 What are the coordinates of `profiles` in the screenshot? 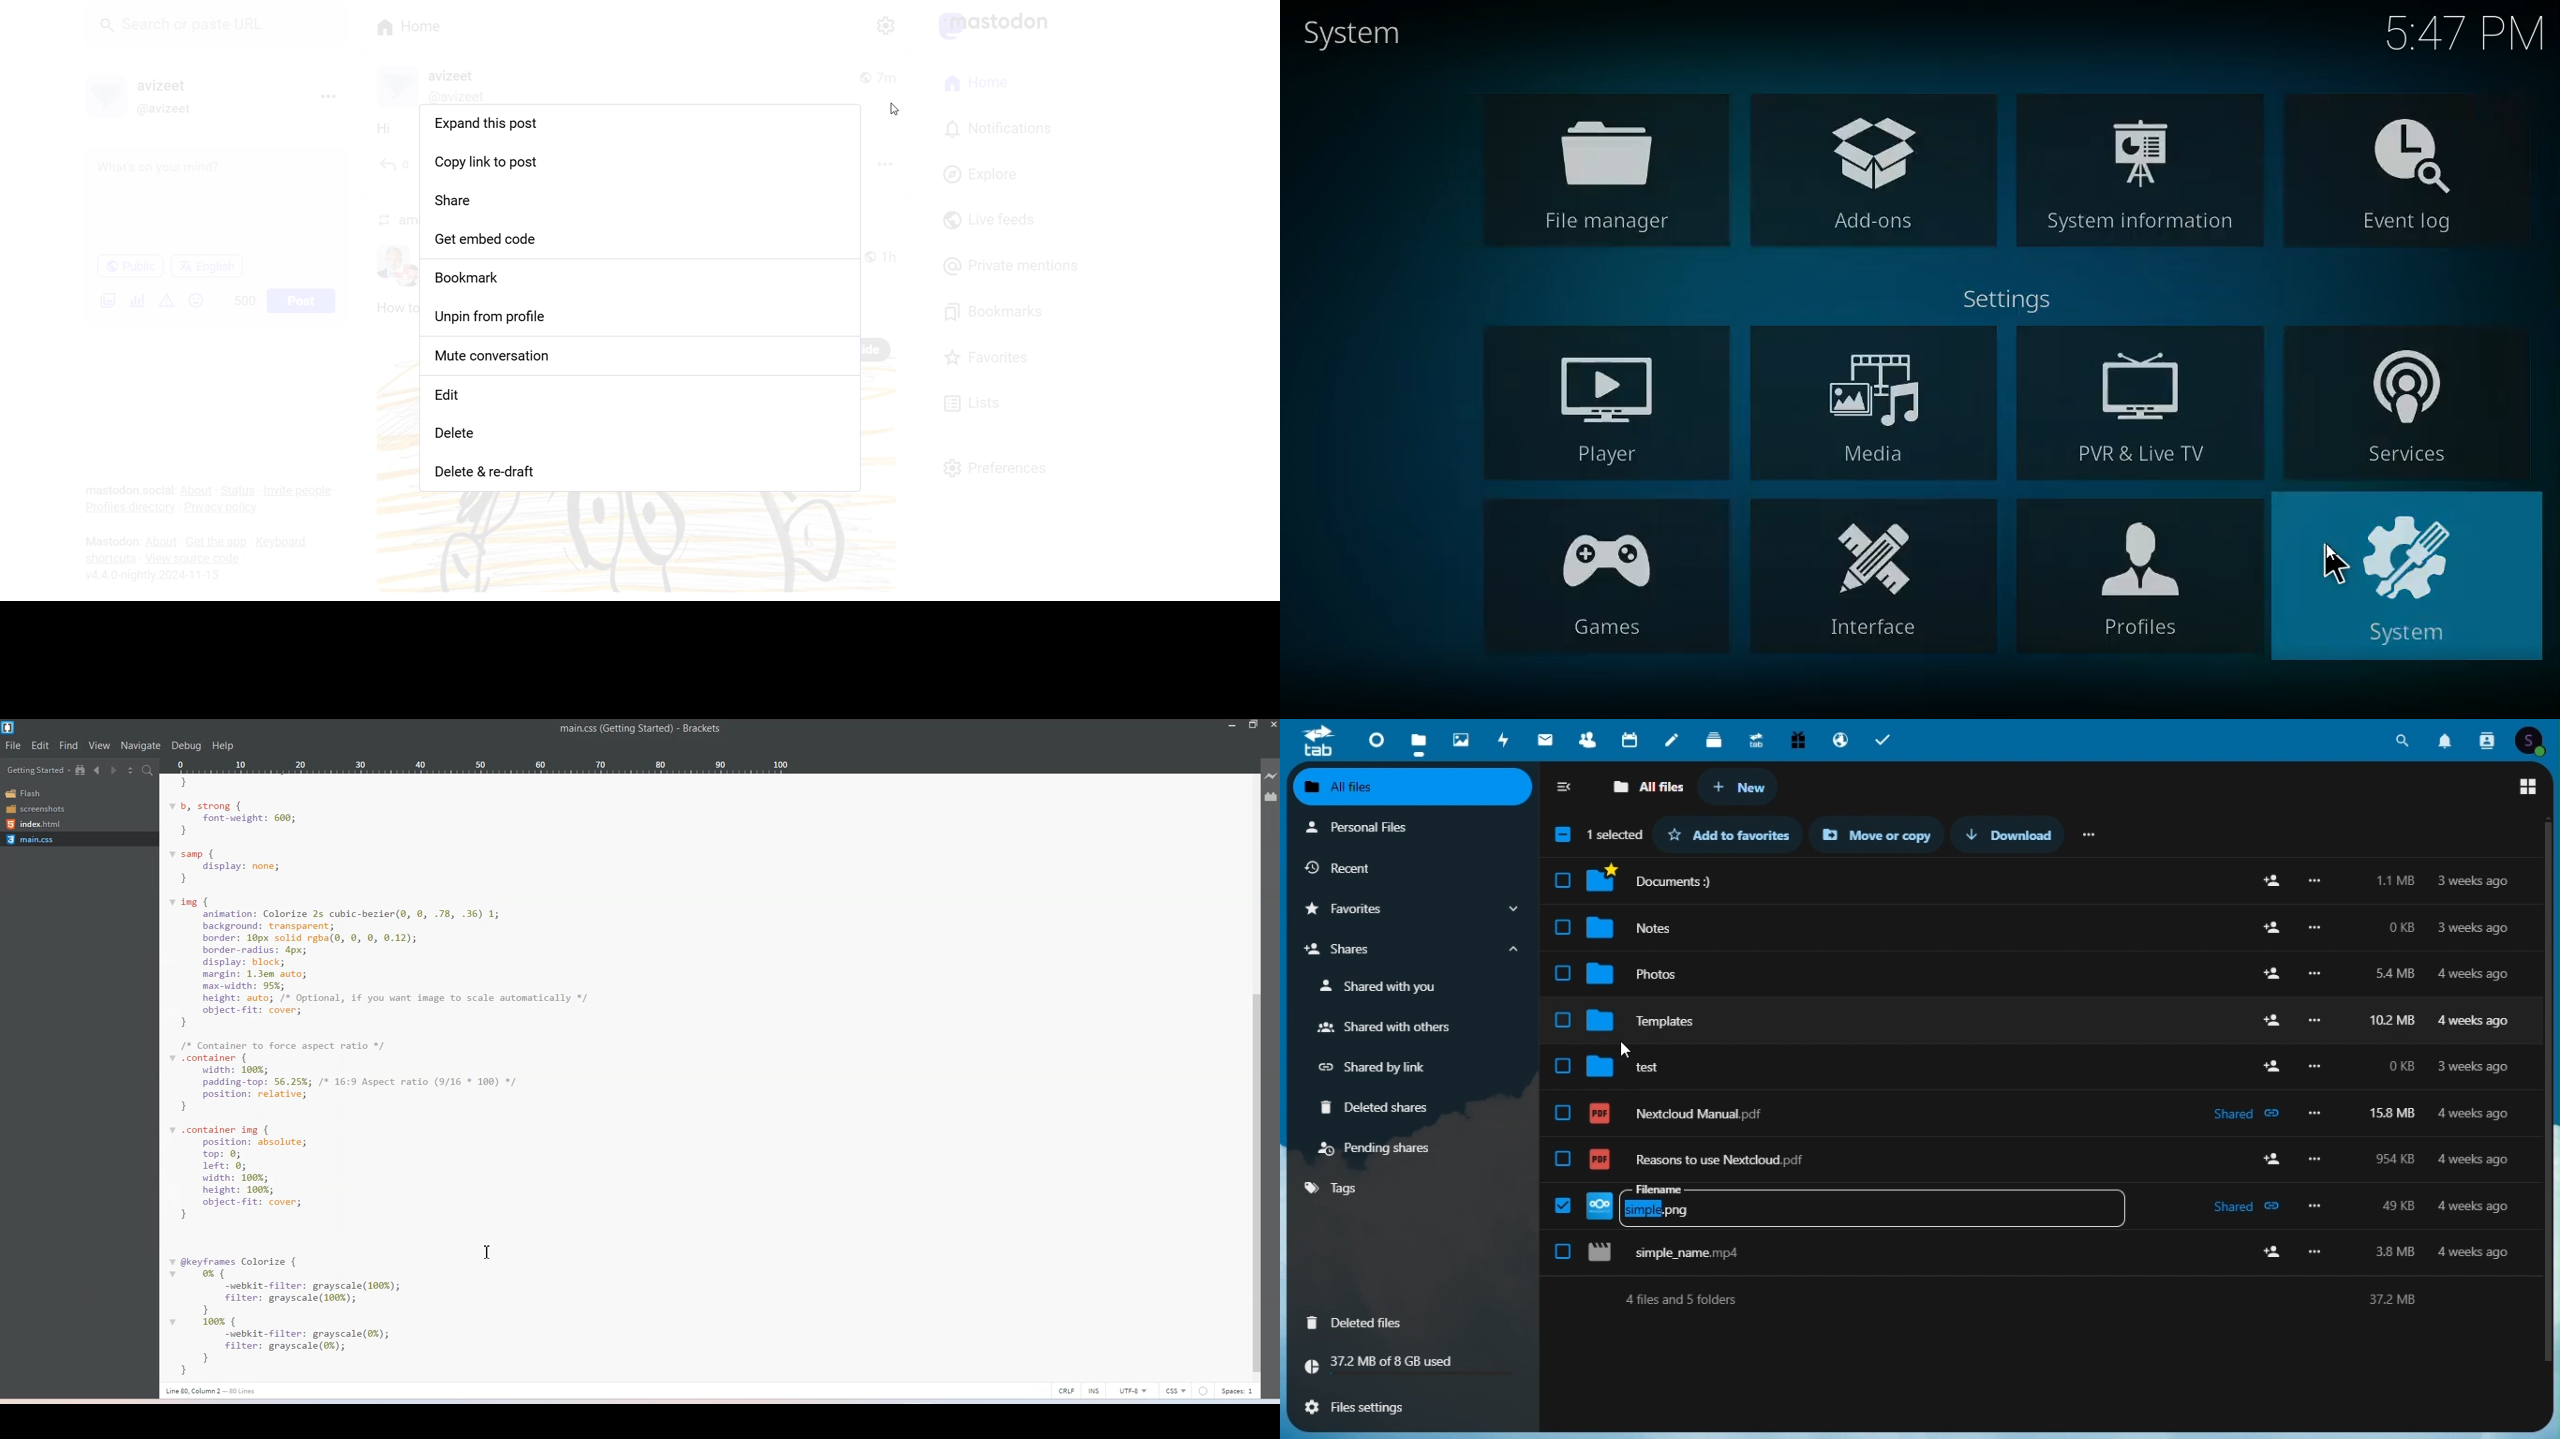 It's located at (2134, 584).